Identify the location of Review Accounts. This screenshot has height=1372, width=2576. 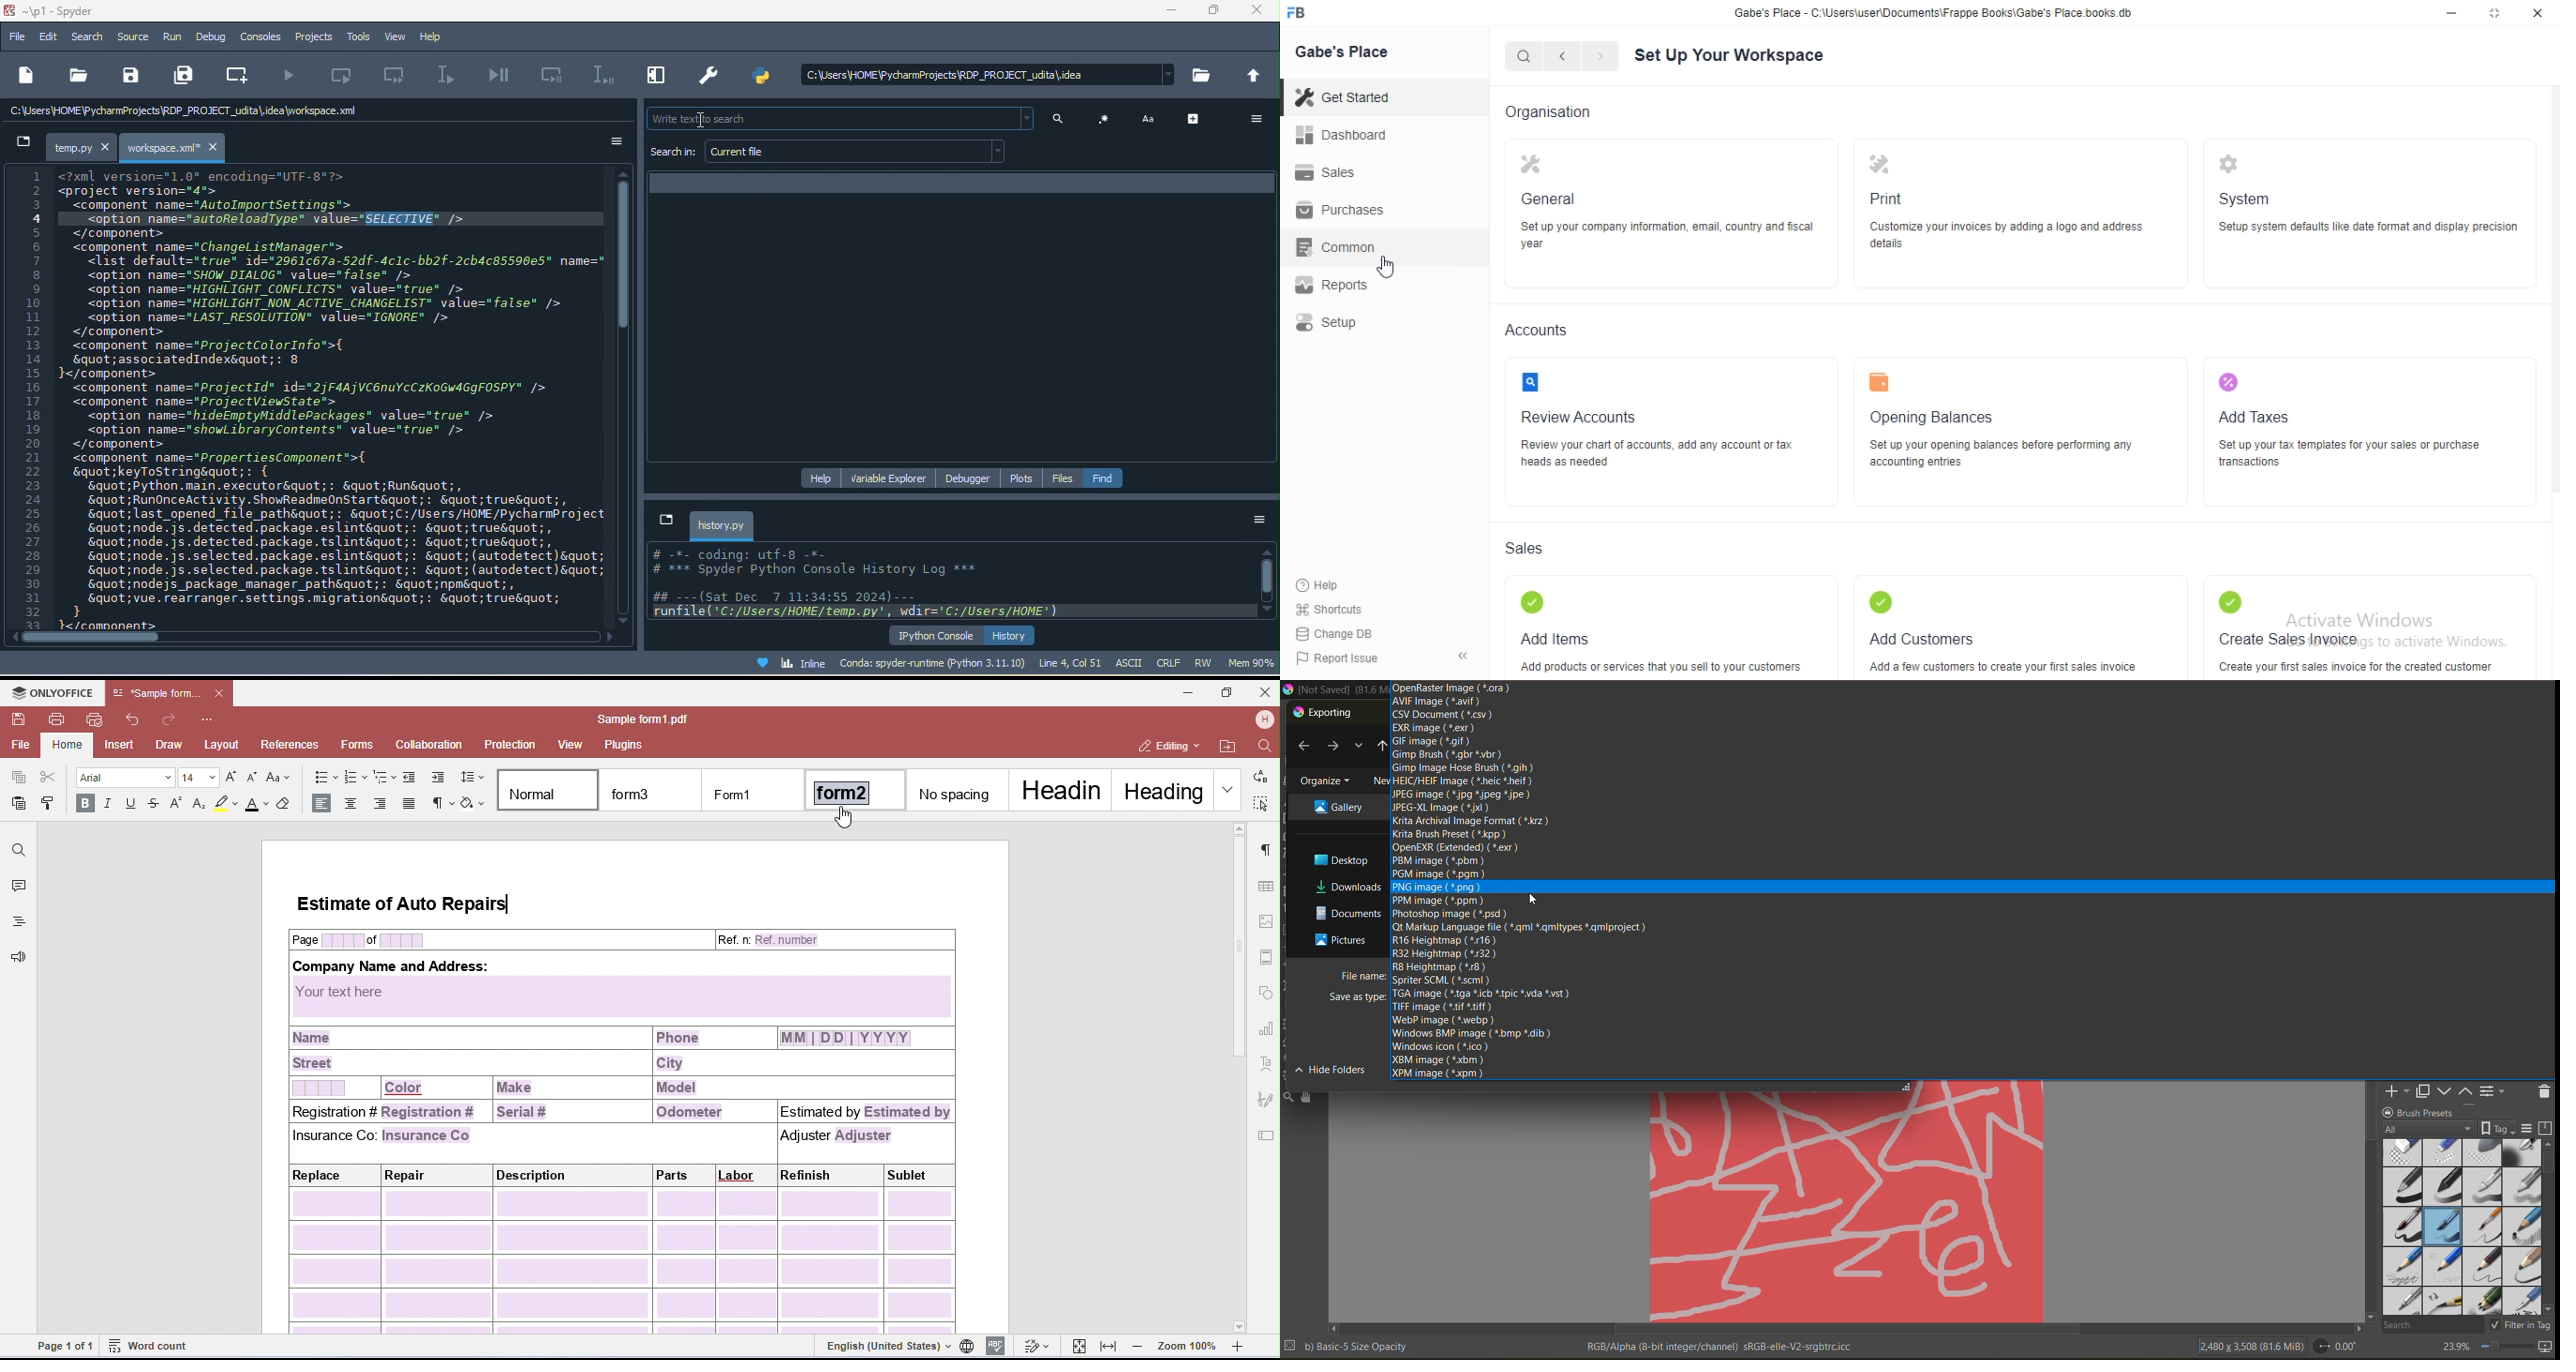
(1576, 418).